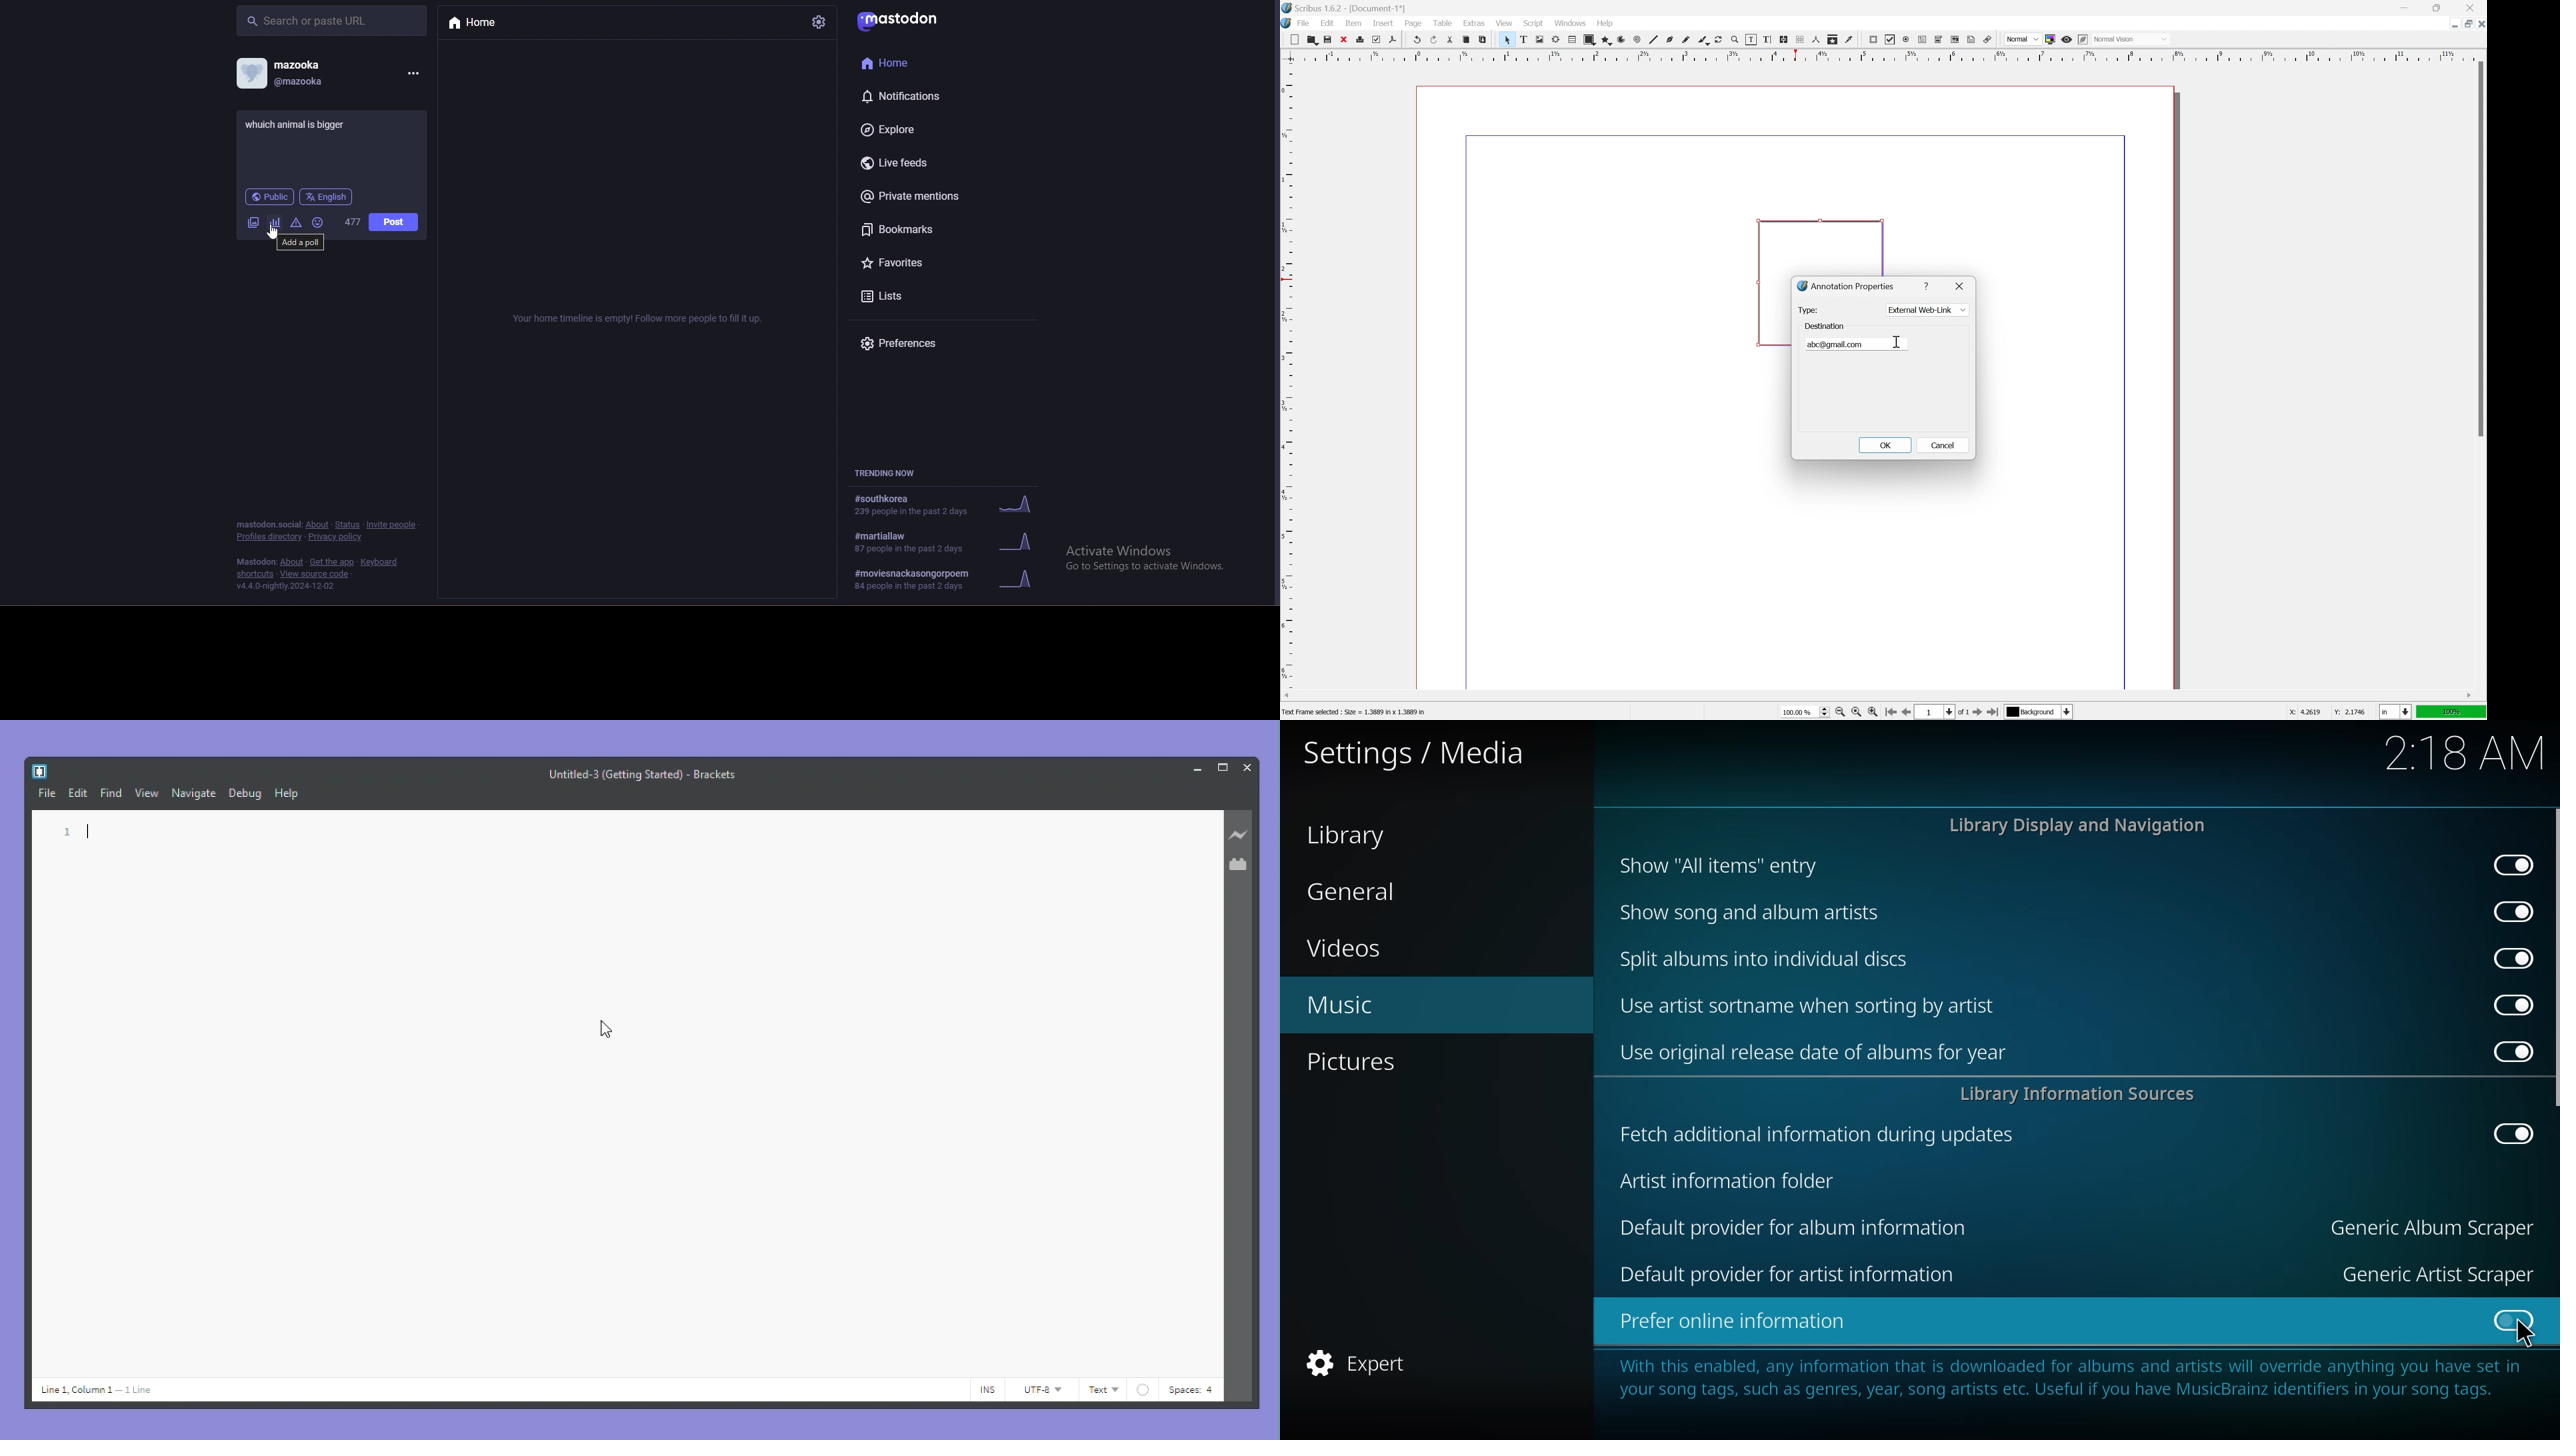 The height and width of the screenshot is (1456, 2576). I want to click on profiles directory, so click(269, 538).